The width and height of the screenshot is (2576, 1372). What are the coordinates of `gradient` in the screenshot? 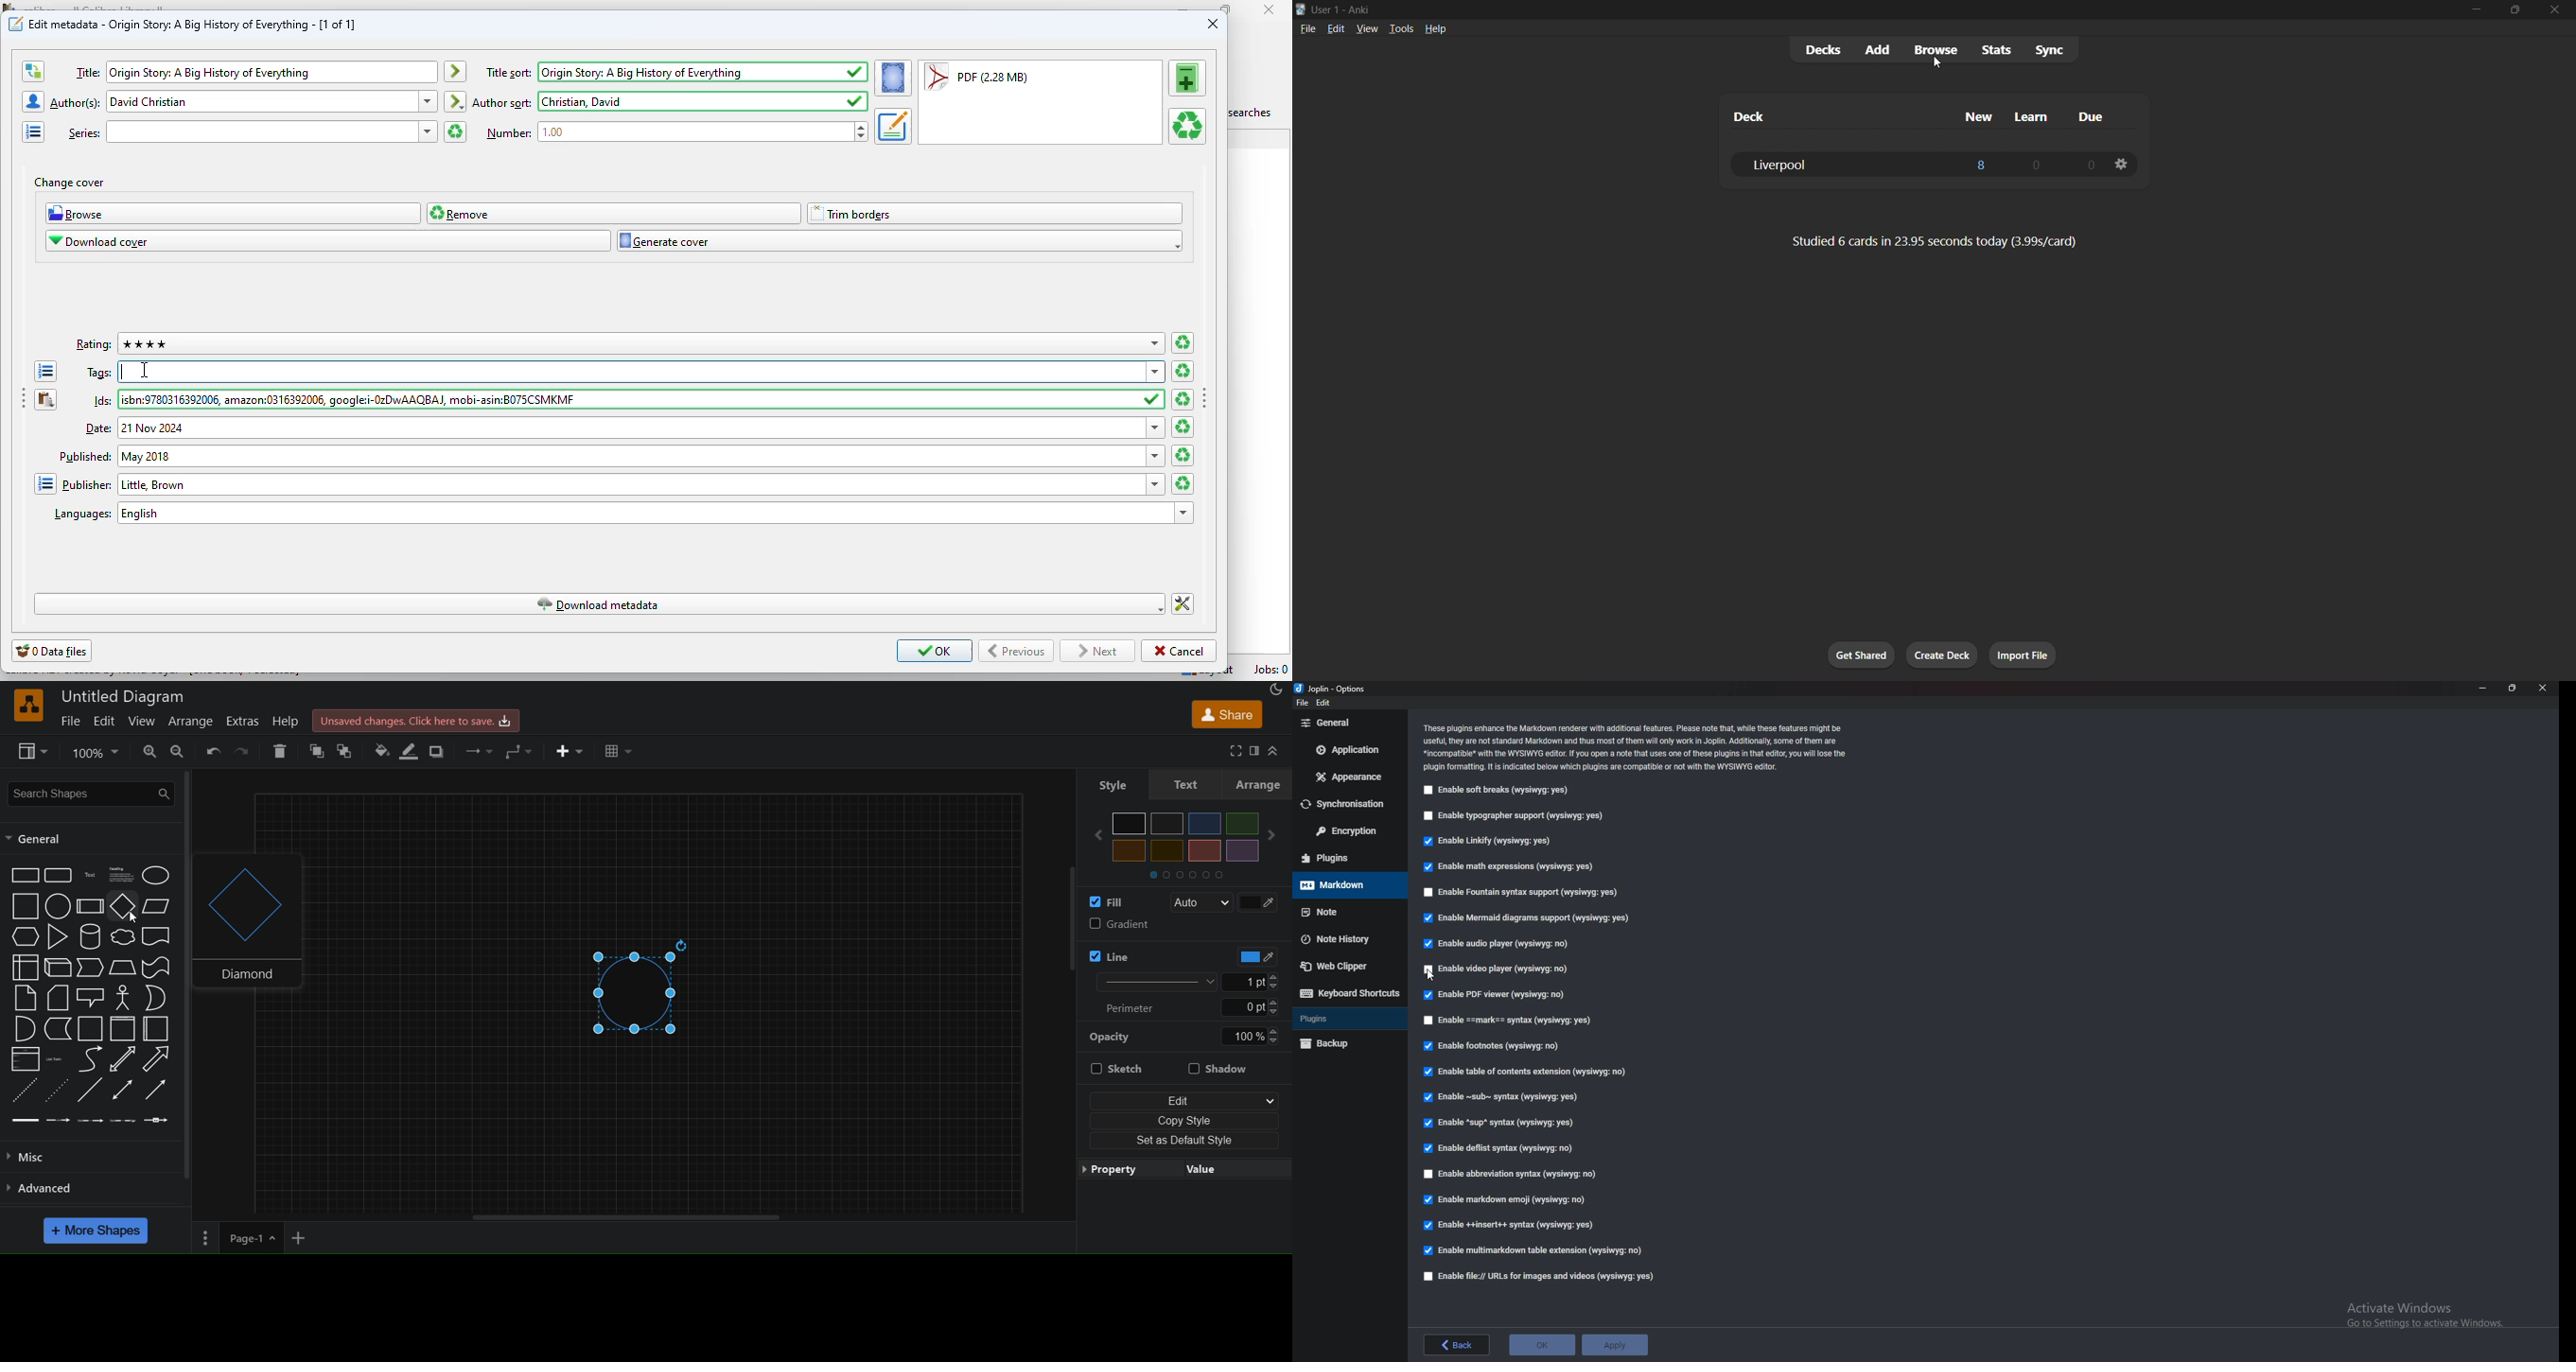 It's located at (1183, 925).